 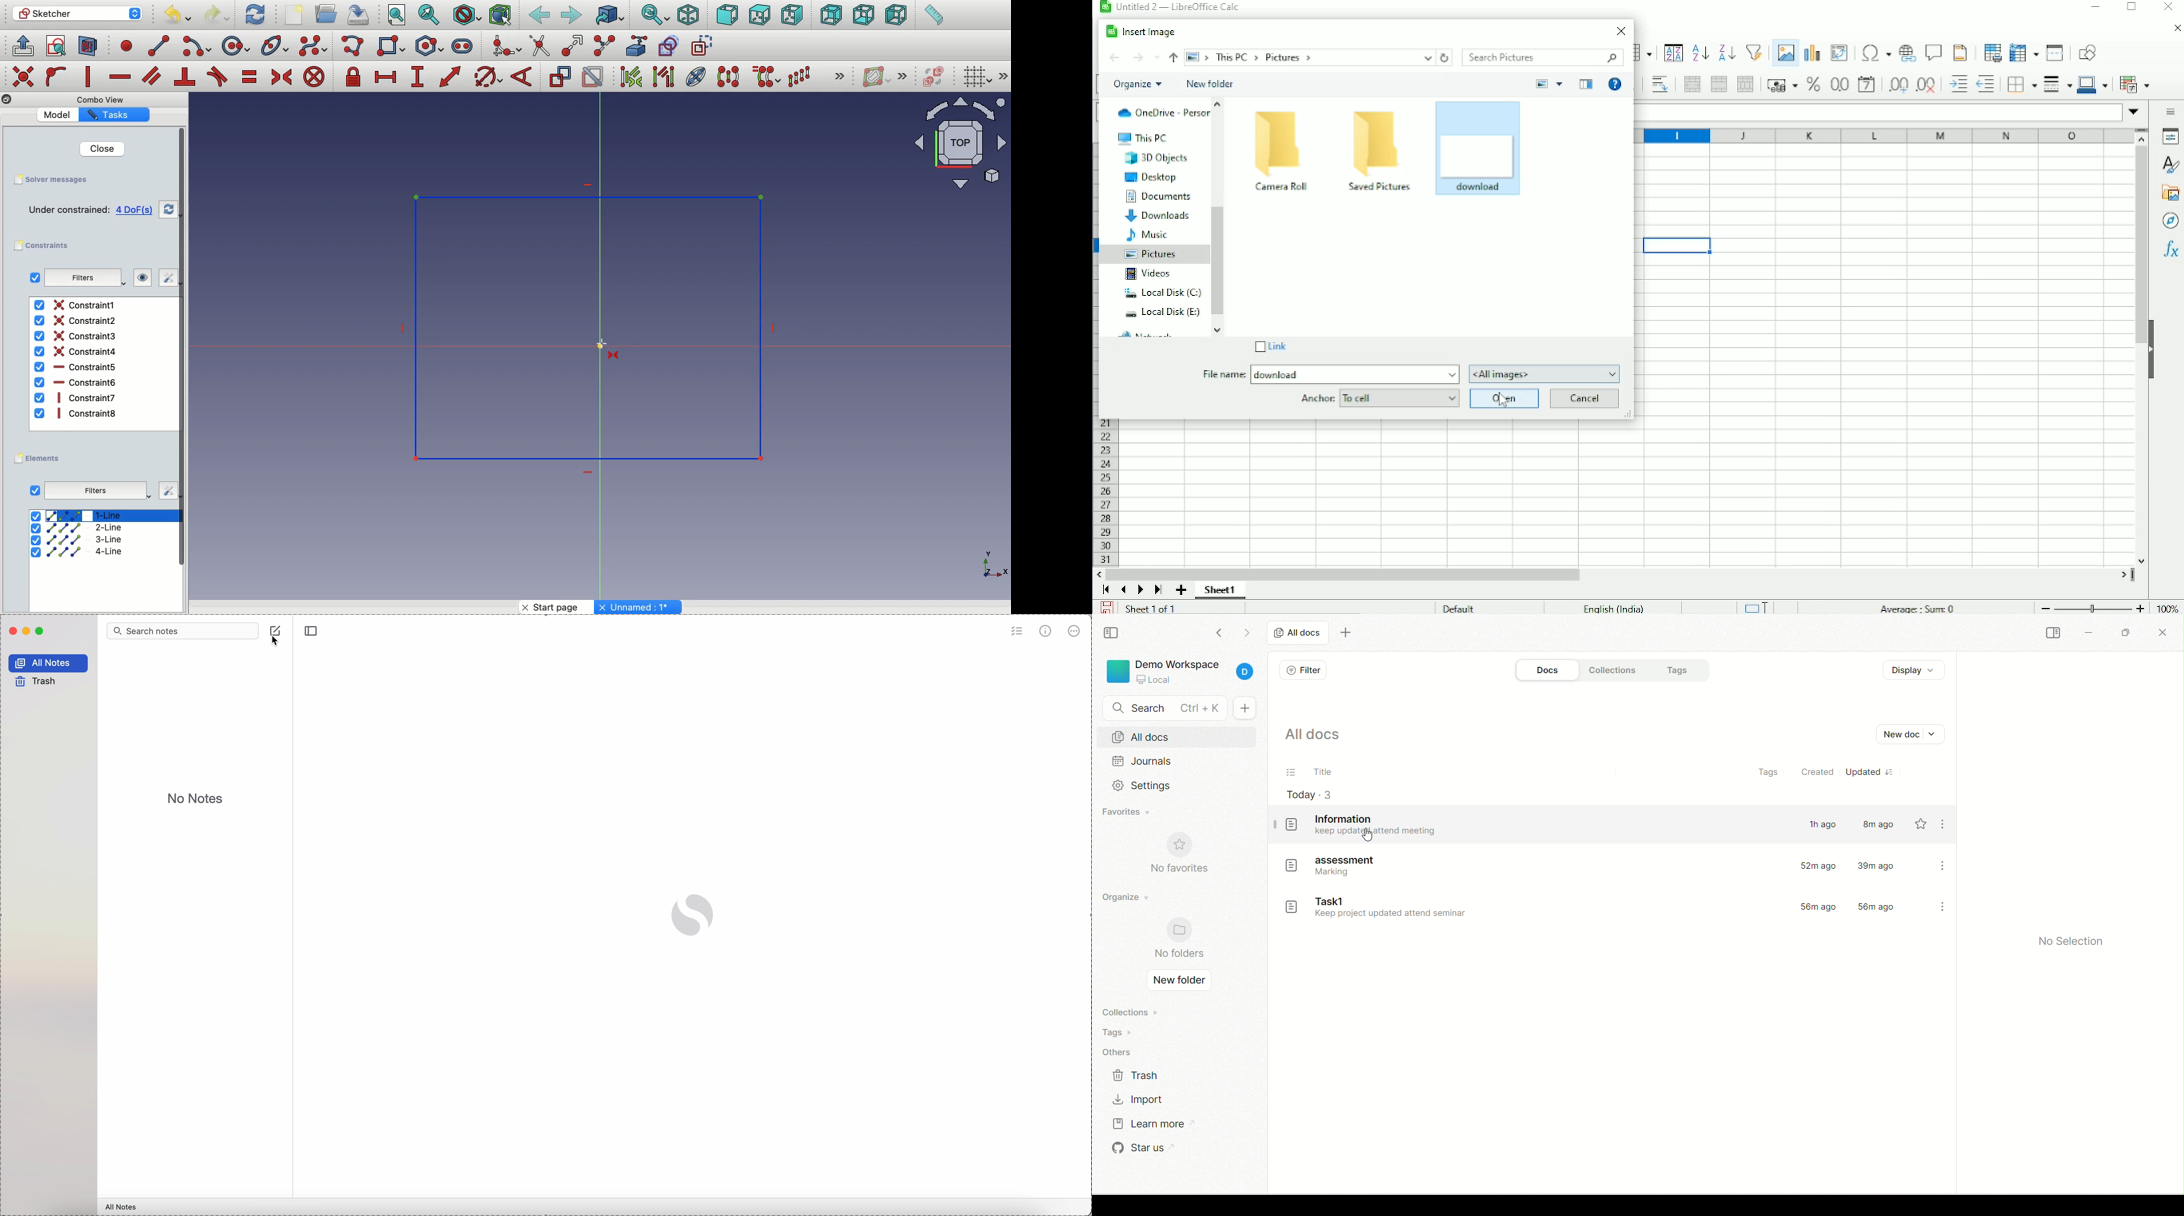 What do you see at coordinates (1866, 85) in the screenshot?
I see `Format as date` at bounding box center [1866, 85].